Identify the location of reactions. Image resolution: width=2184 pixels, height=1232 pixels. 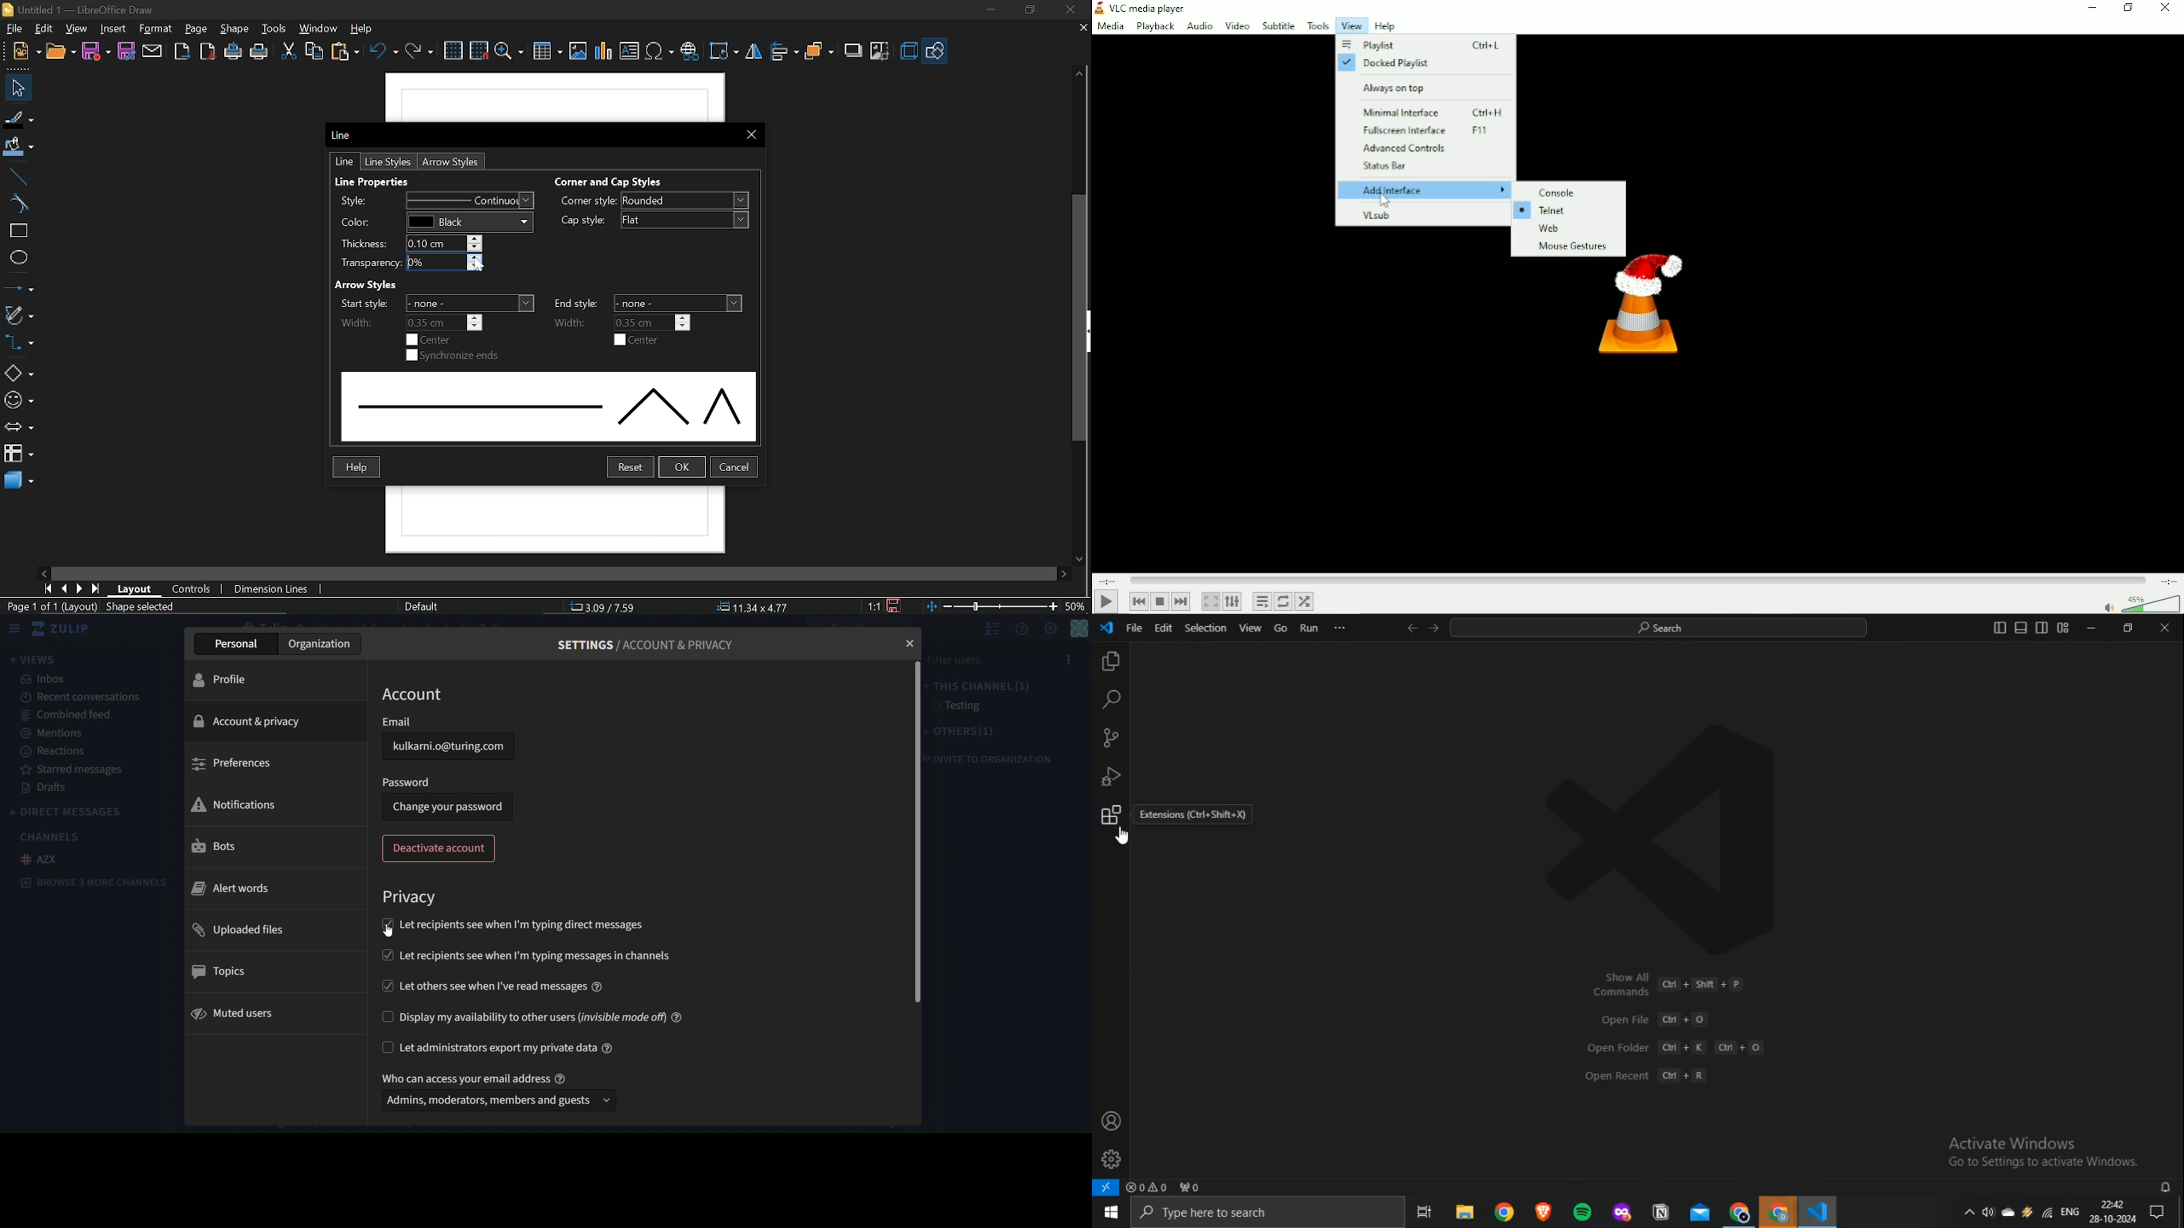
(58, 752).